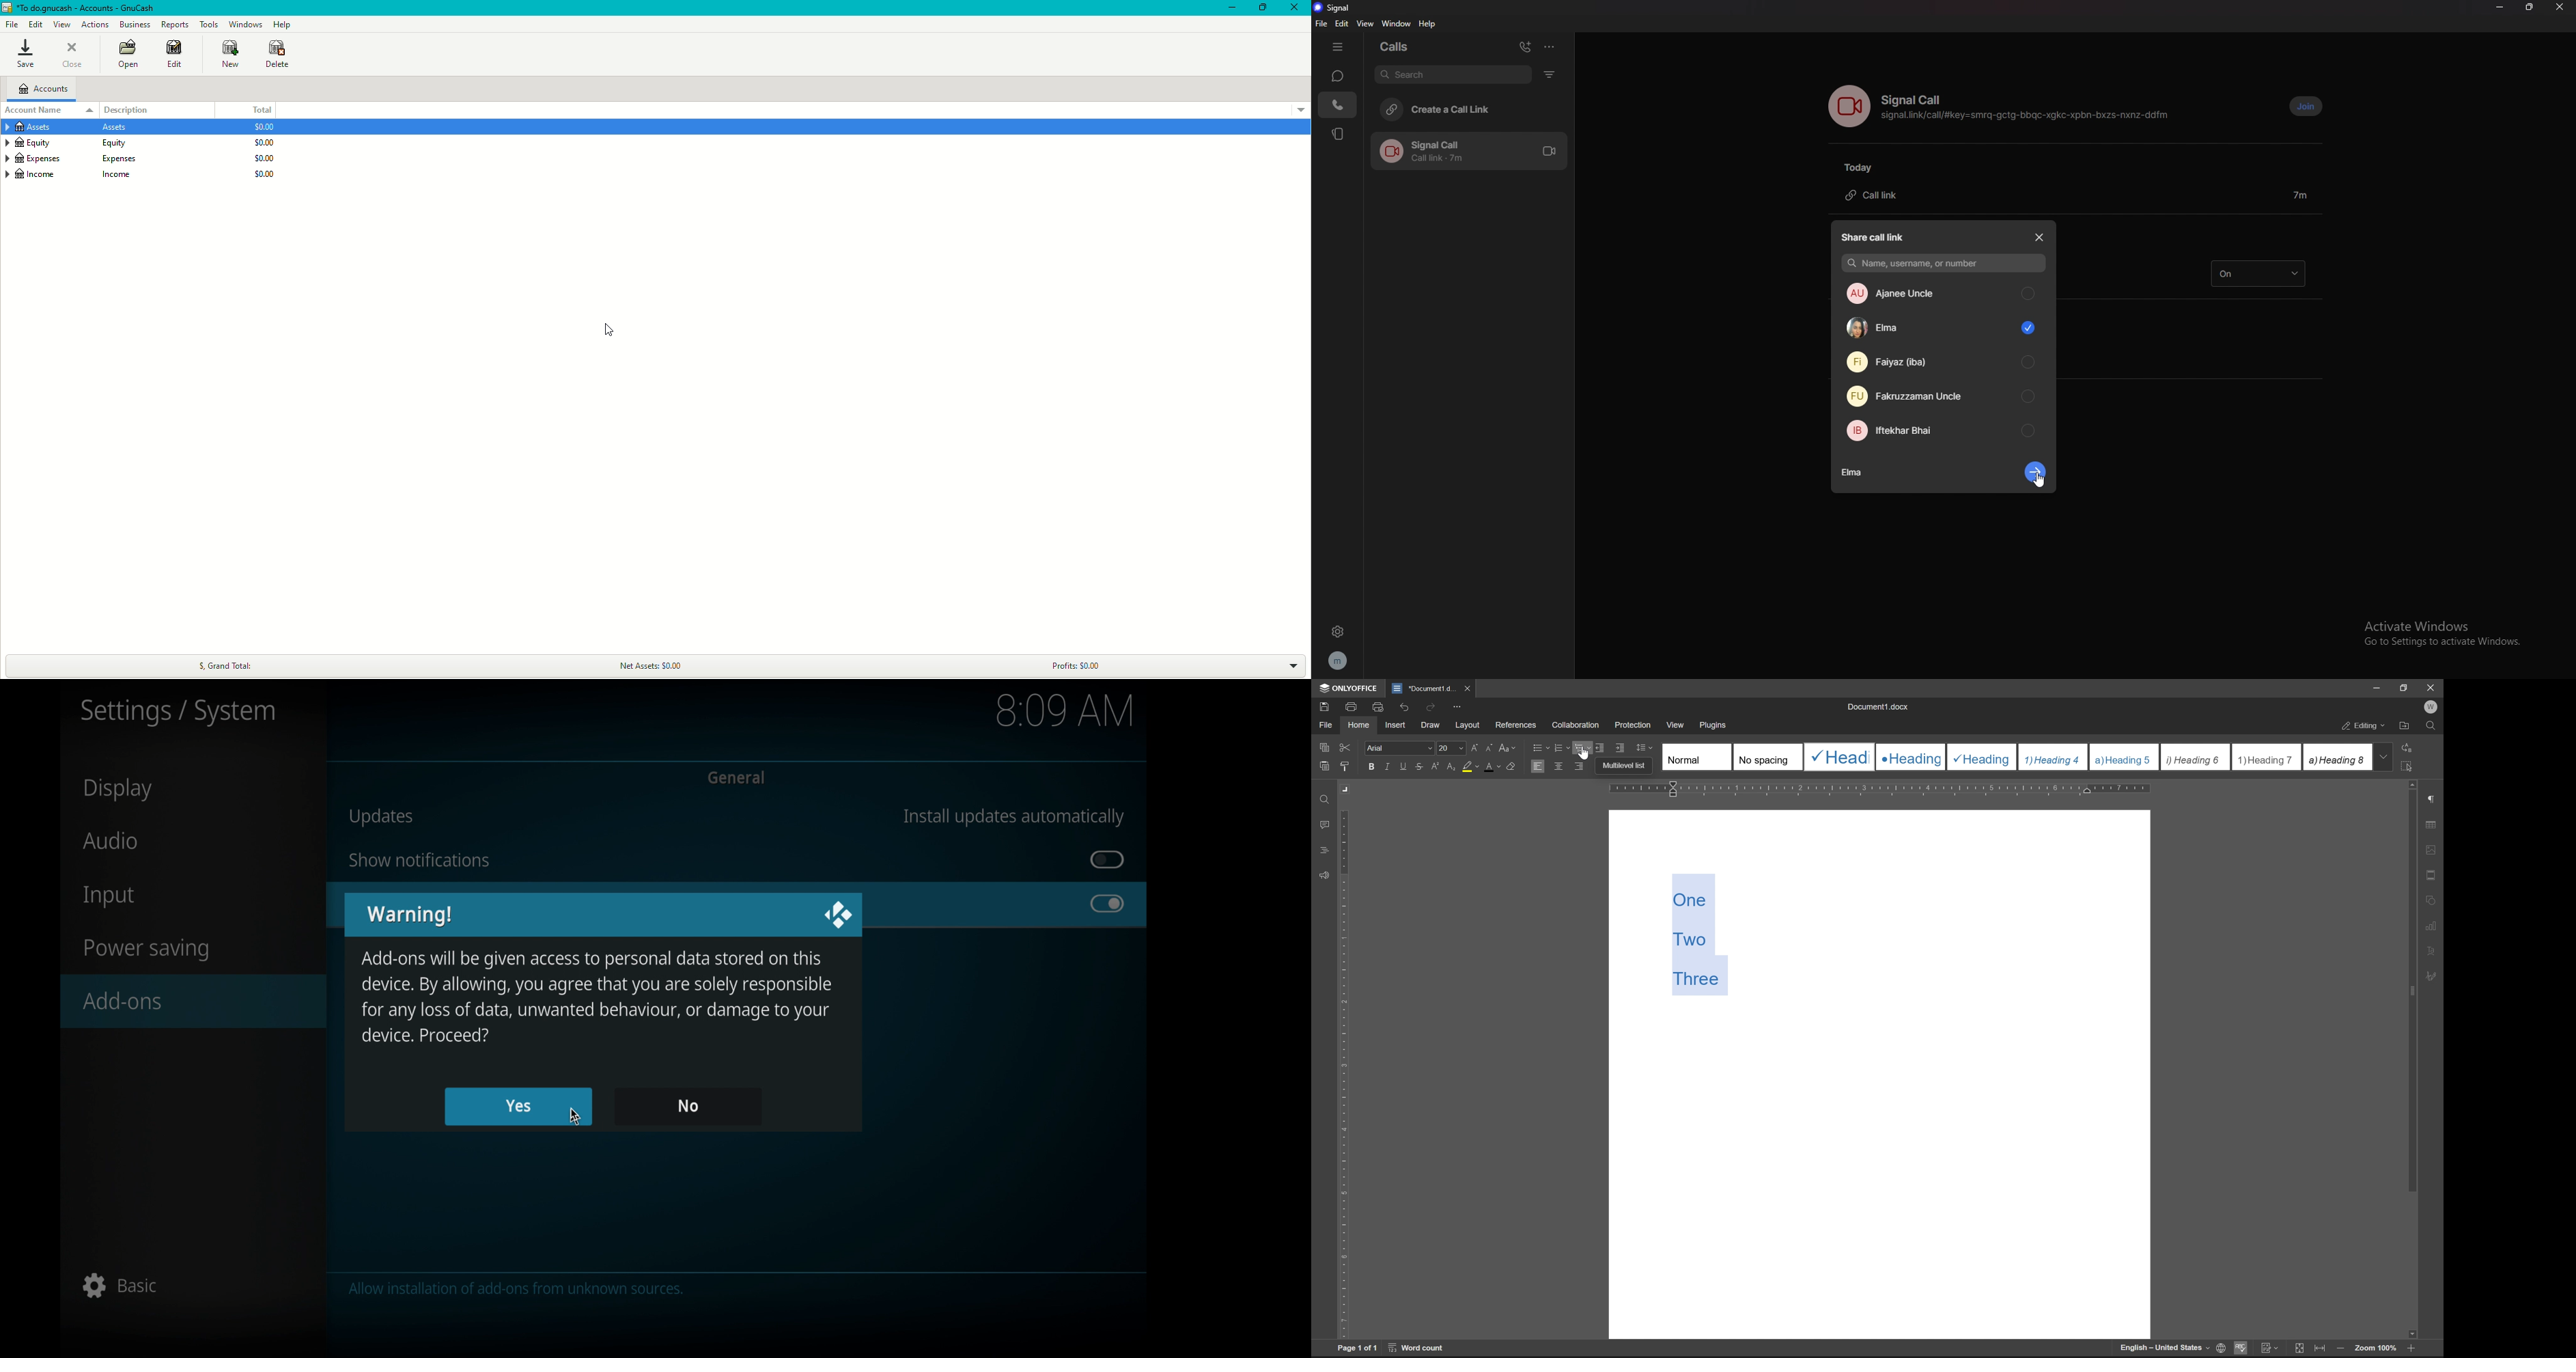  Describe the element at coordinates (1342, 24) in the screenshot. I see `edit` at that location.